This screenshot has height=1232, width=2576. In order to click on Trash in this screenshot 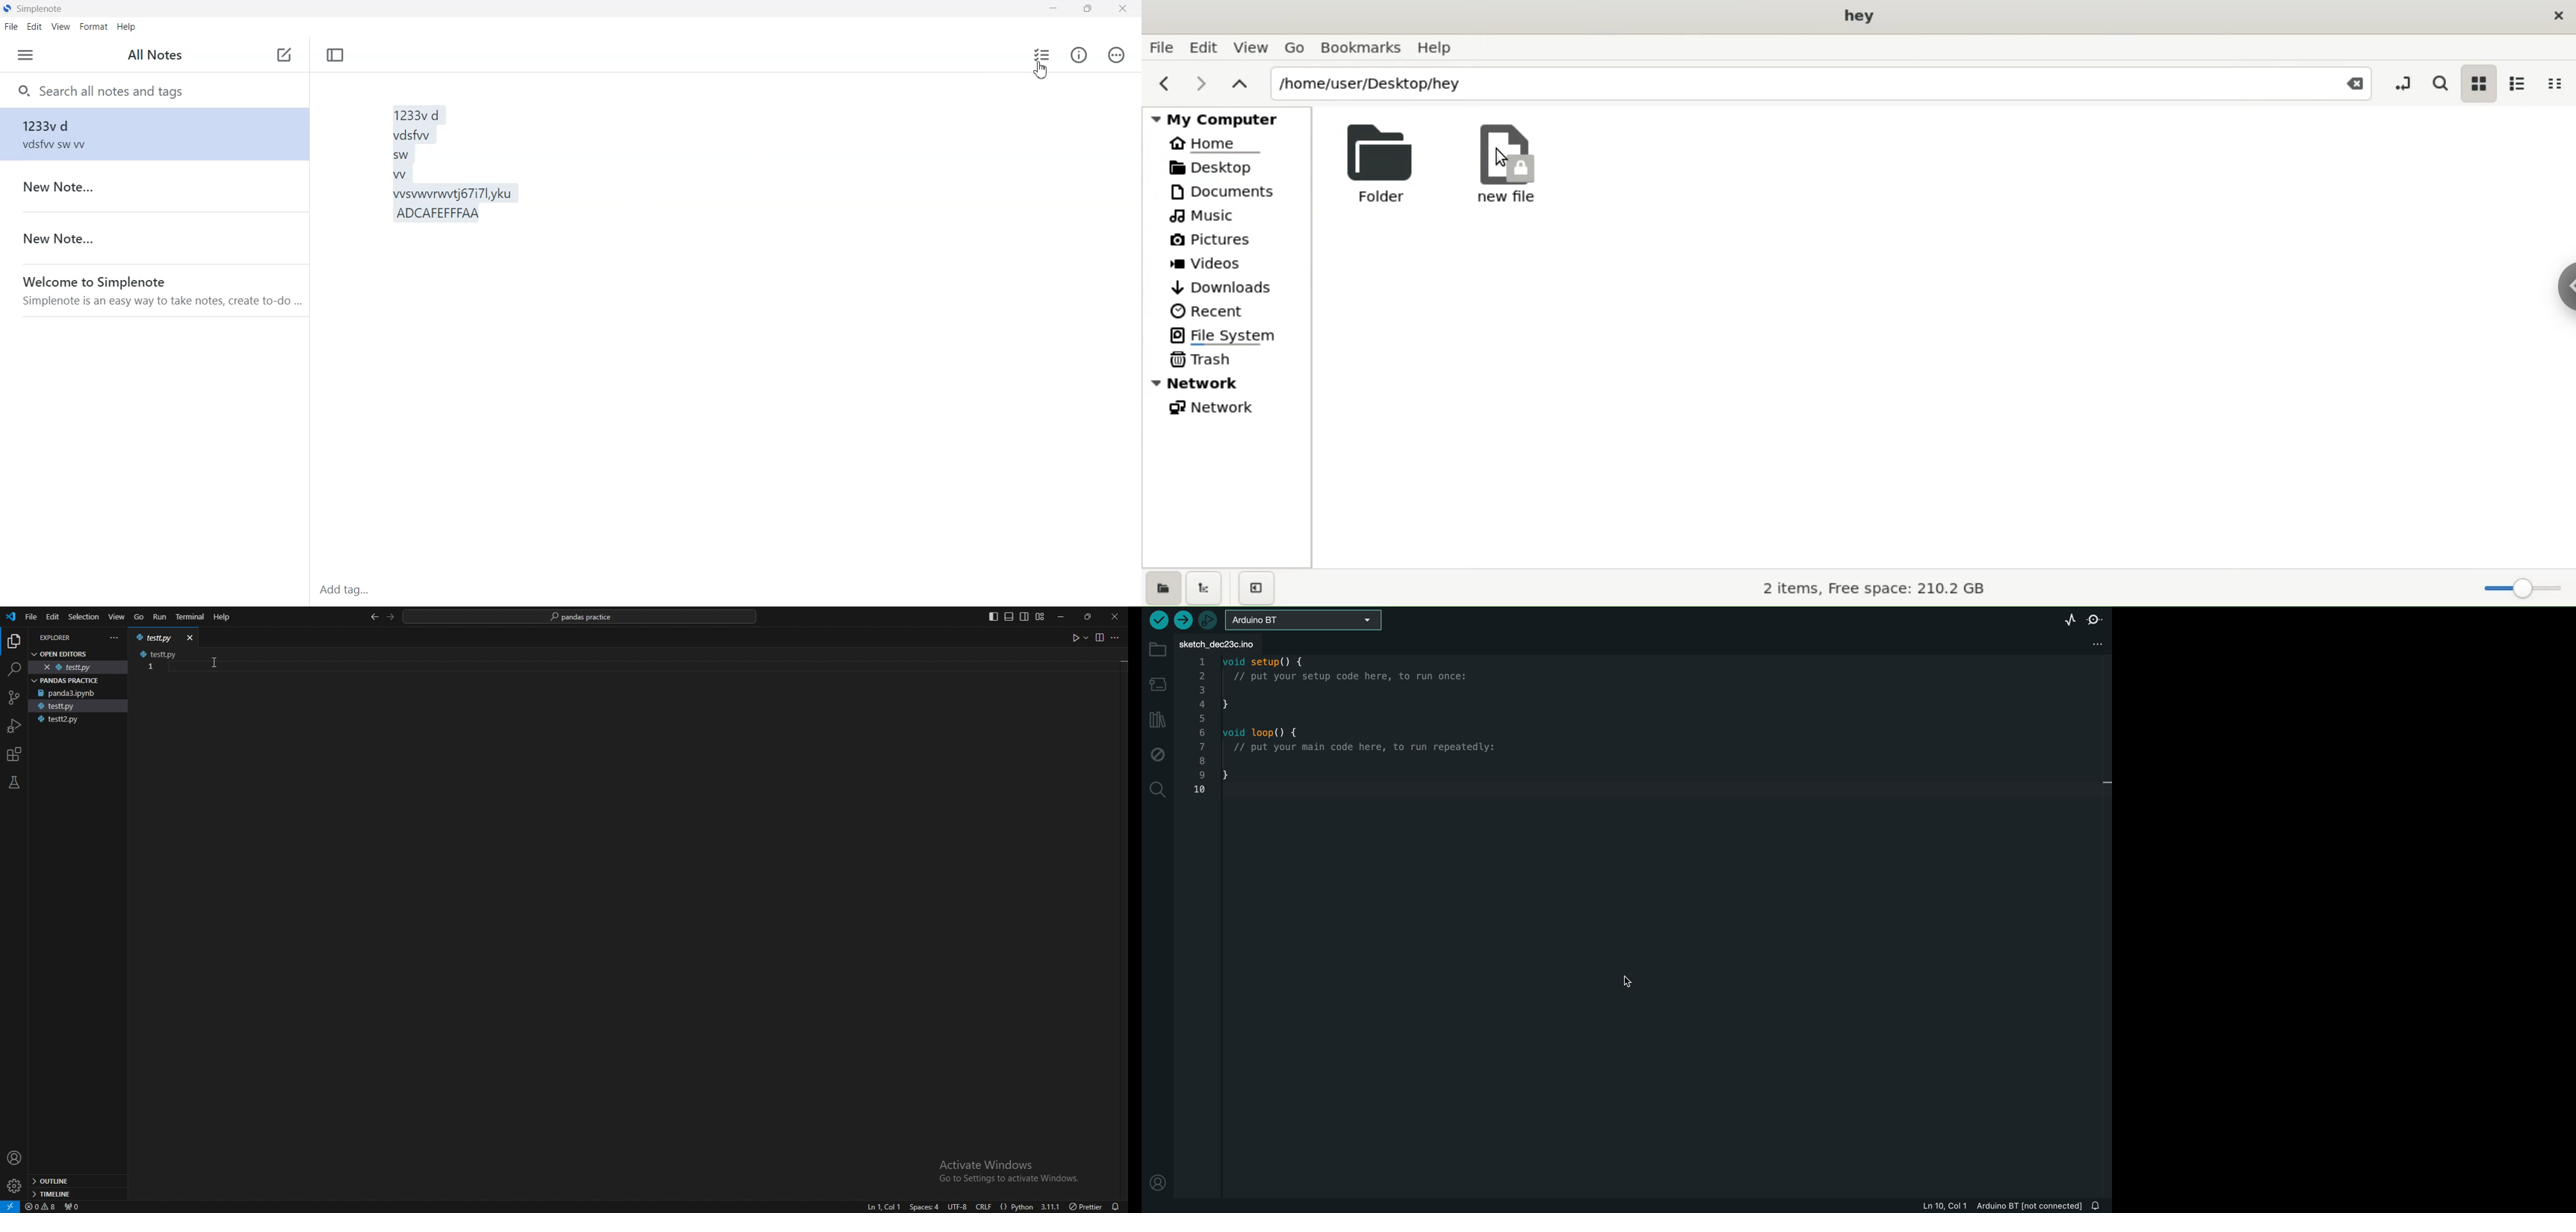, I will do `click(1199, 361)`.